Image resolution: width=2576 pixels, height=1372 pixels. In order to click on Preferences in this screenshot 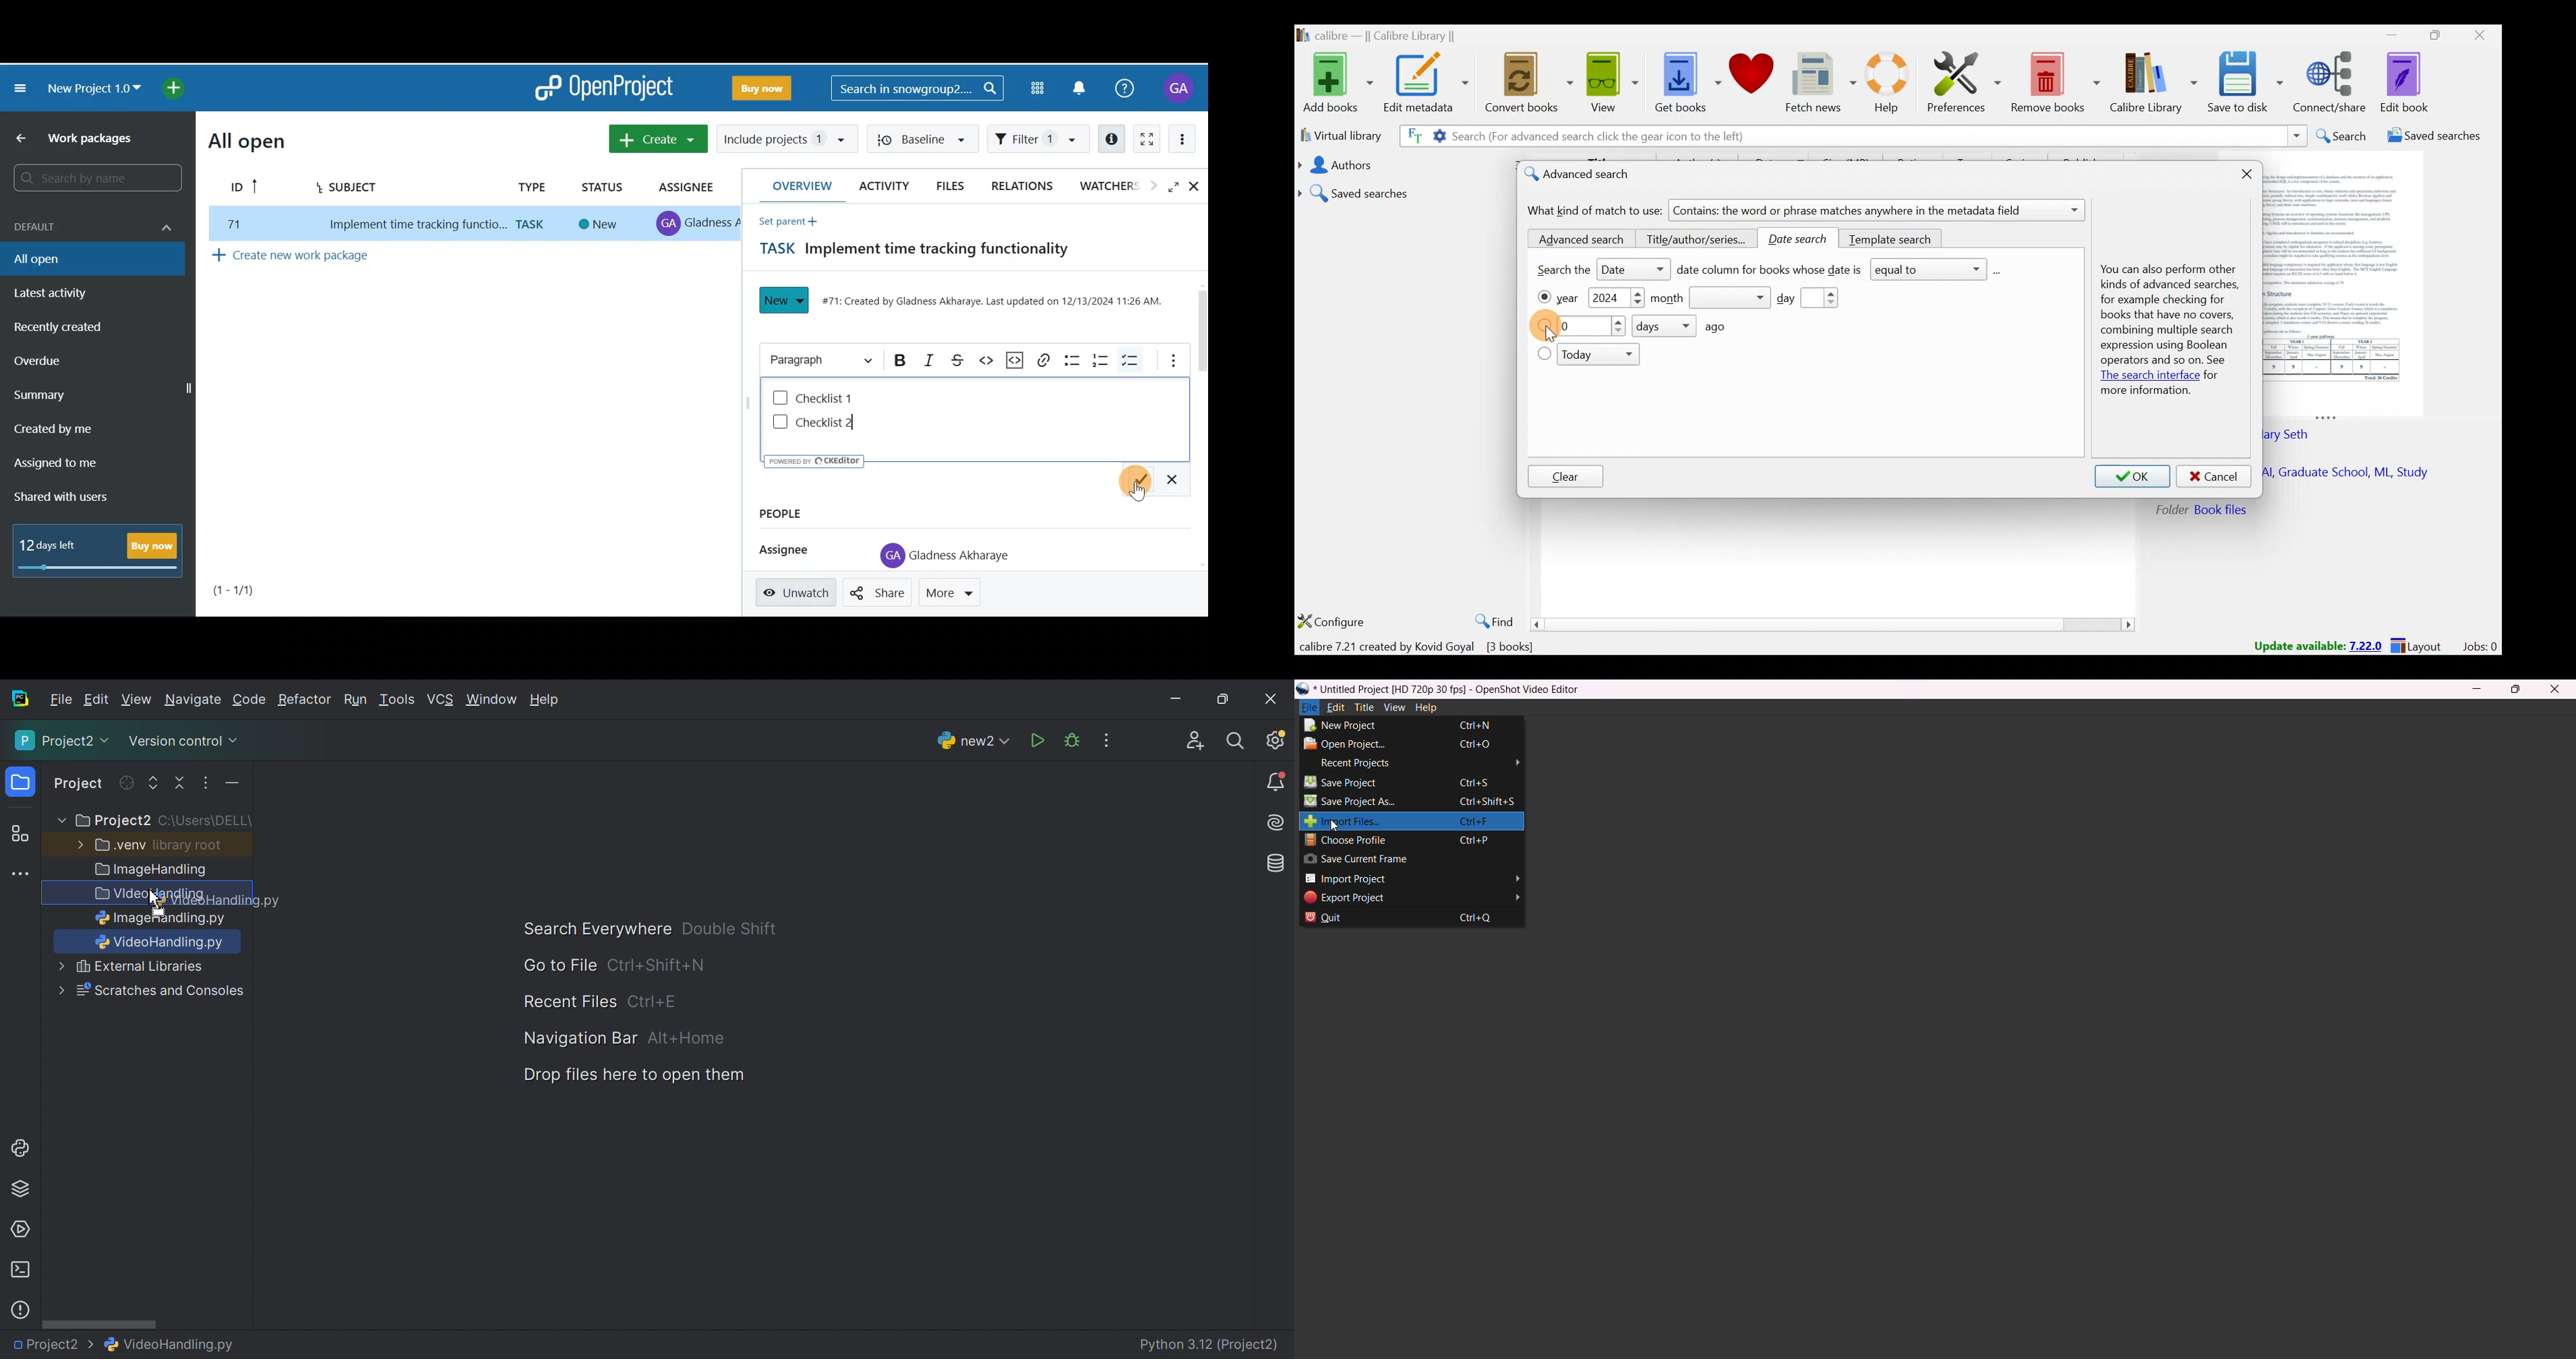, I will do `click(1966, 80)`.